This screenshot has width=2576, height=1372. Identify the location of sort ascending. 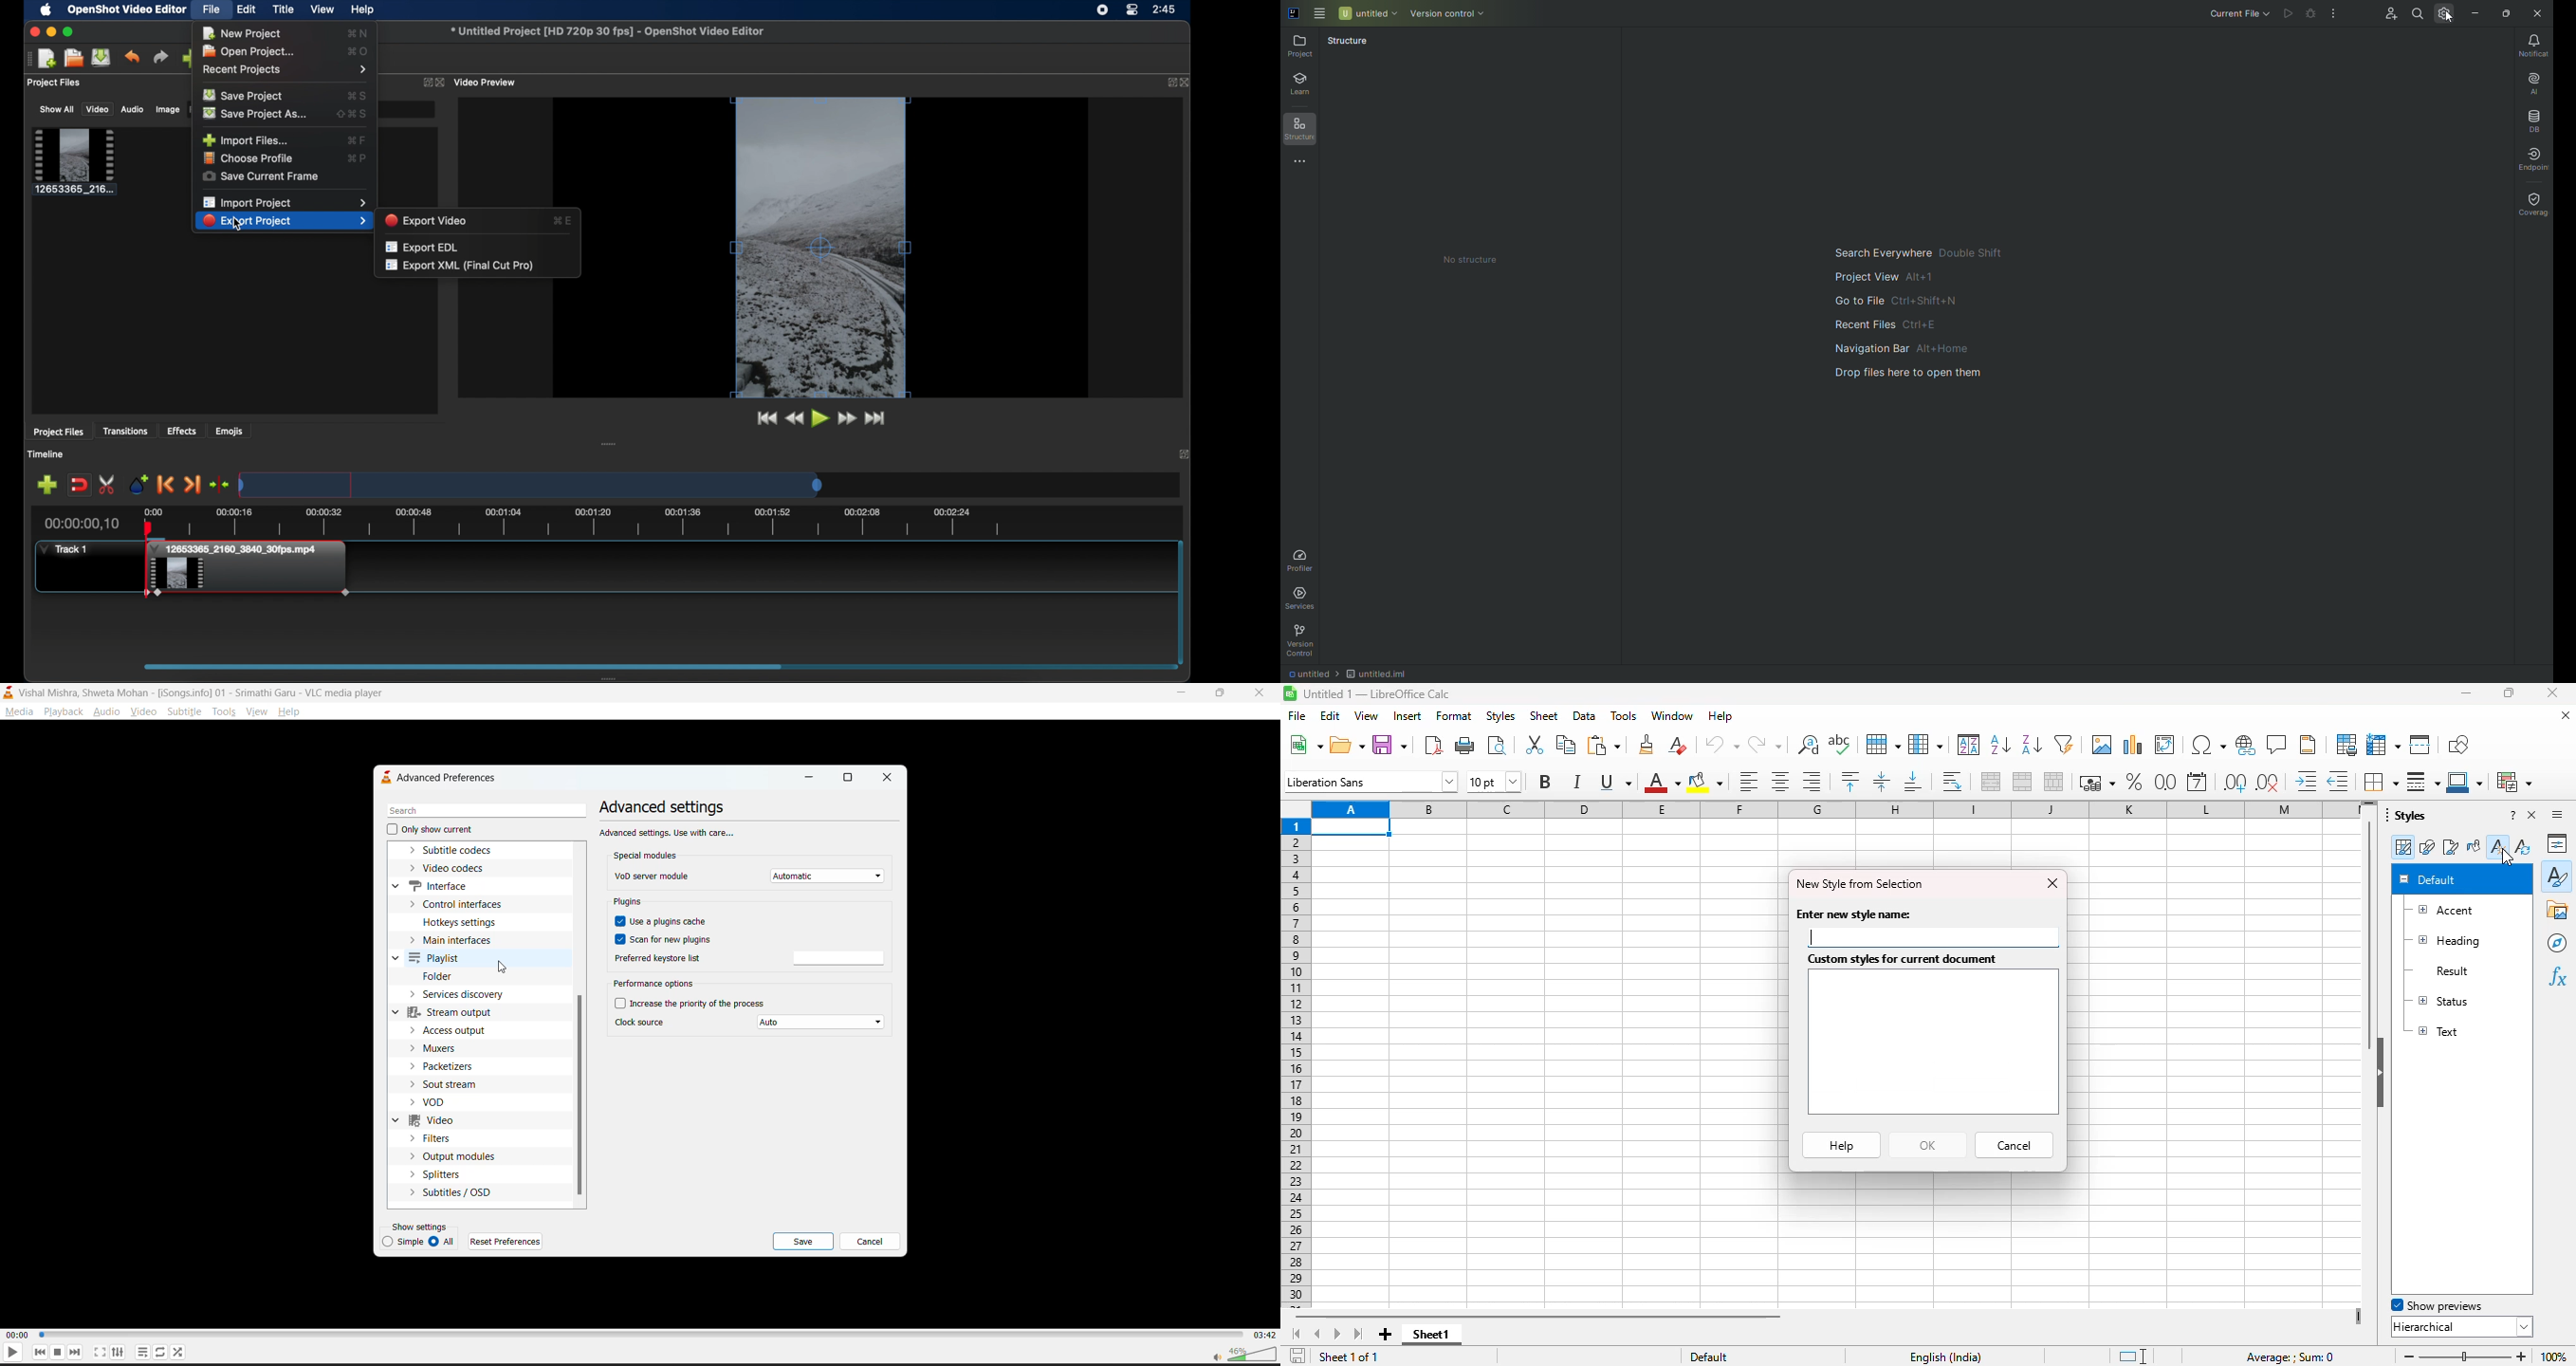
(2000, 744).